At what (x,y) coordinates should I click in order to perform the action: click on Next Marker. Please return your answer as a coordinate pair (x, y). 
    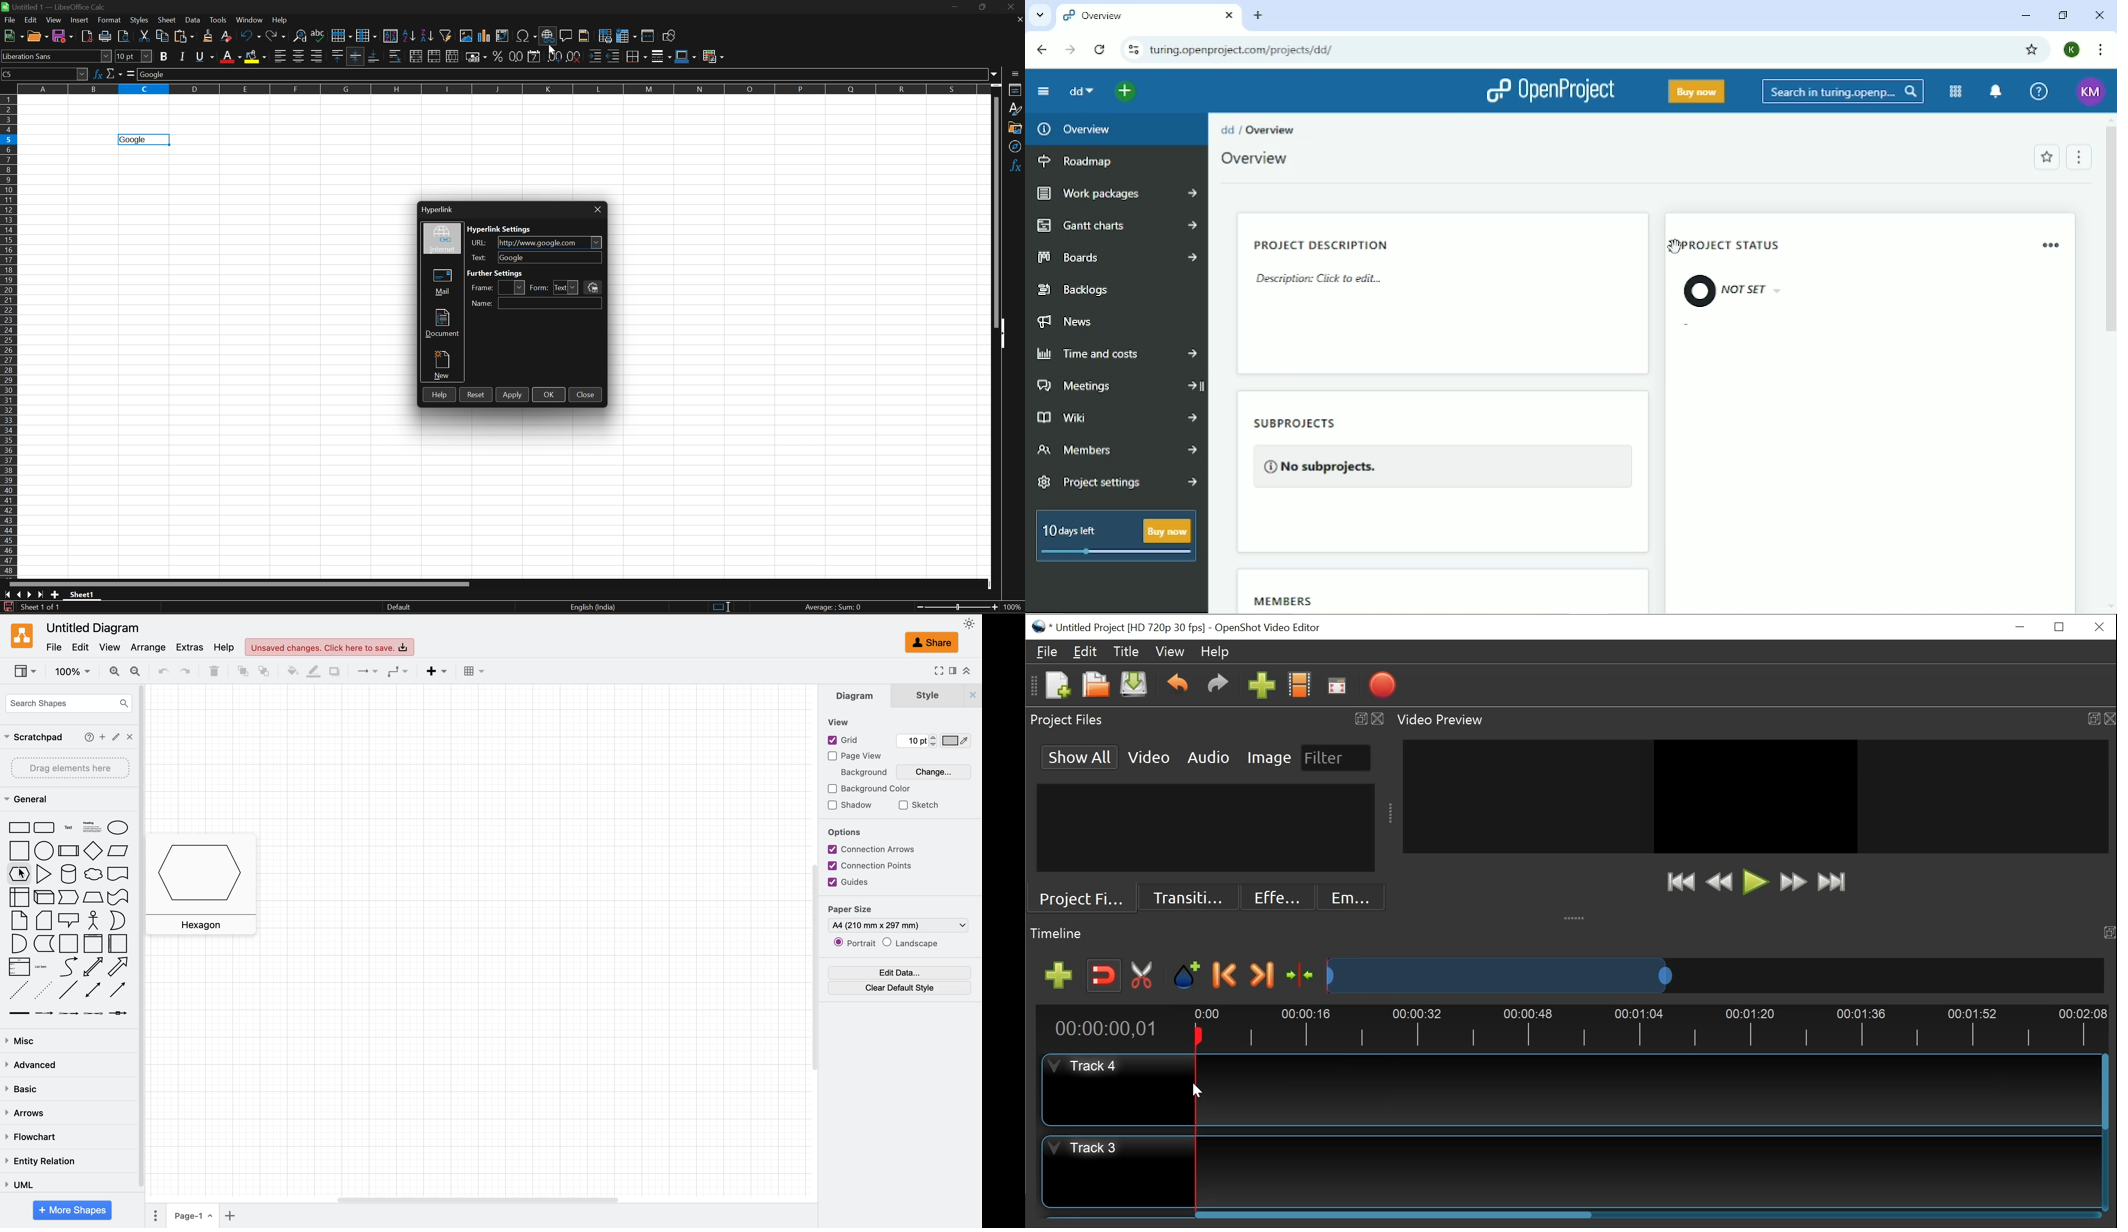
    Looking at the image, I should click on (1262, 975).